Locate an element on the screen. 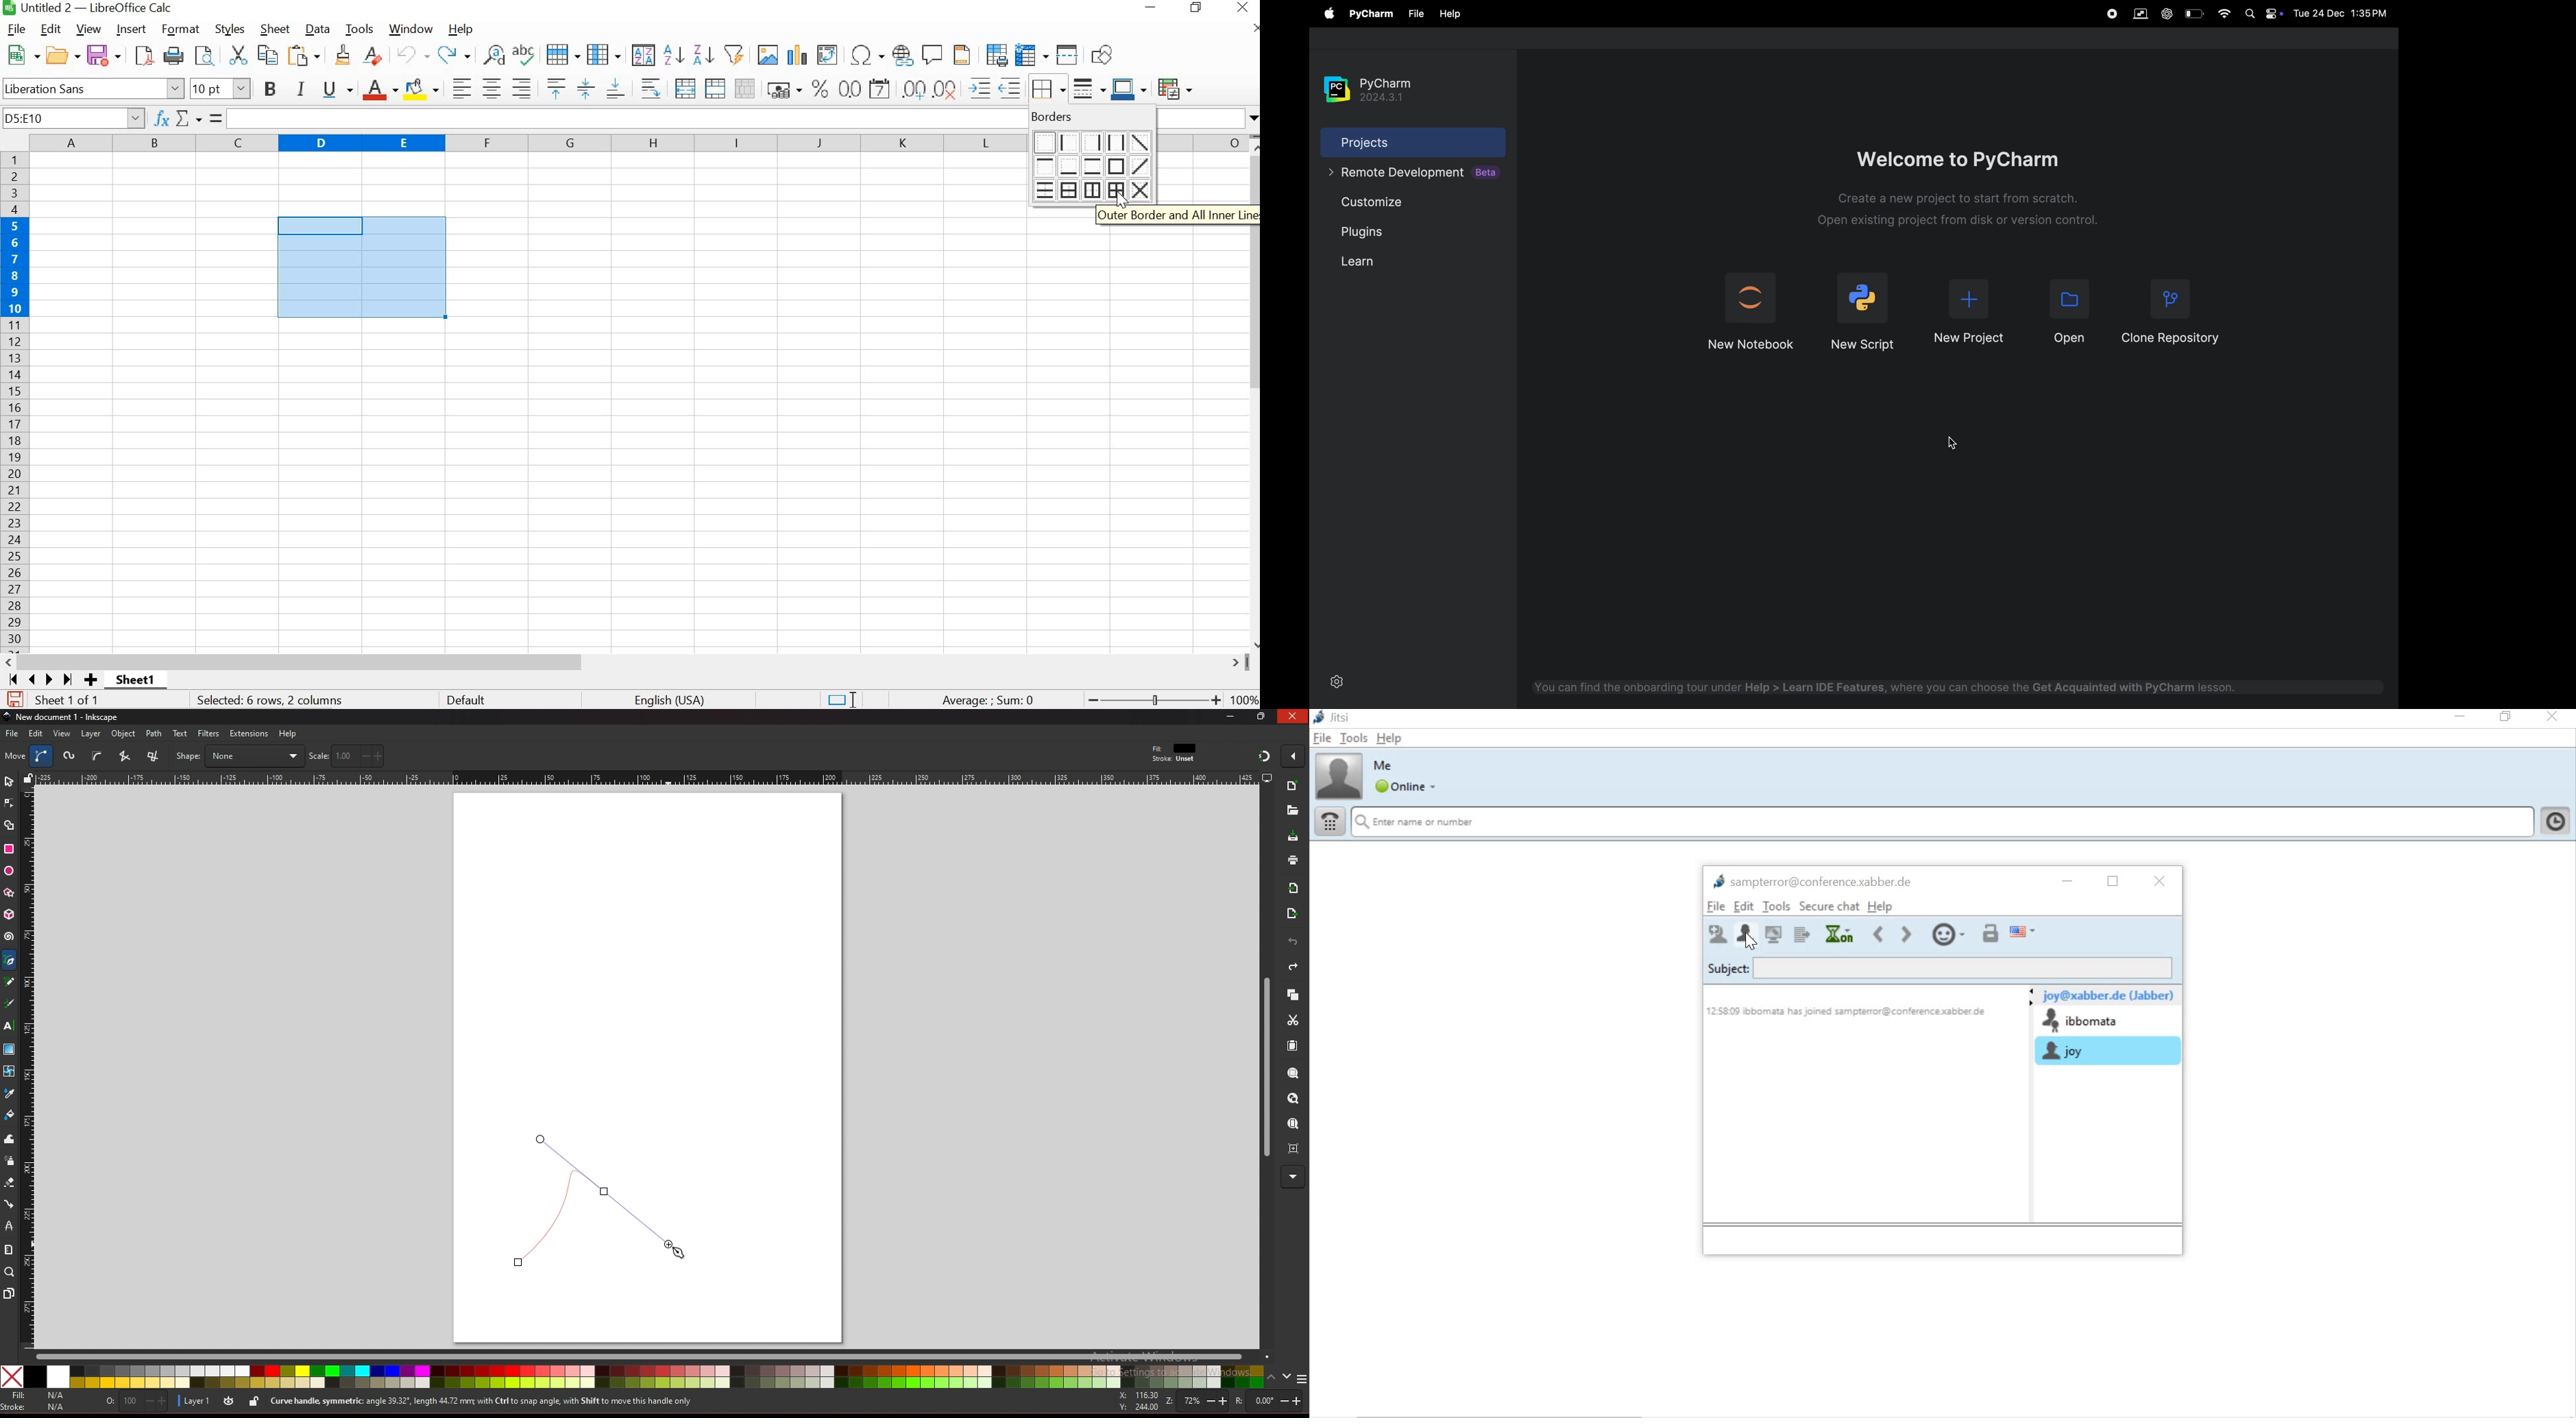 The image size is (2576, 1428). CLOSE is located at coordinates (1243, 7).